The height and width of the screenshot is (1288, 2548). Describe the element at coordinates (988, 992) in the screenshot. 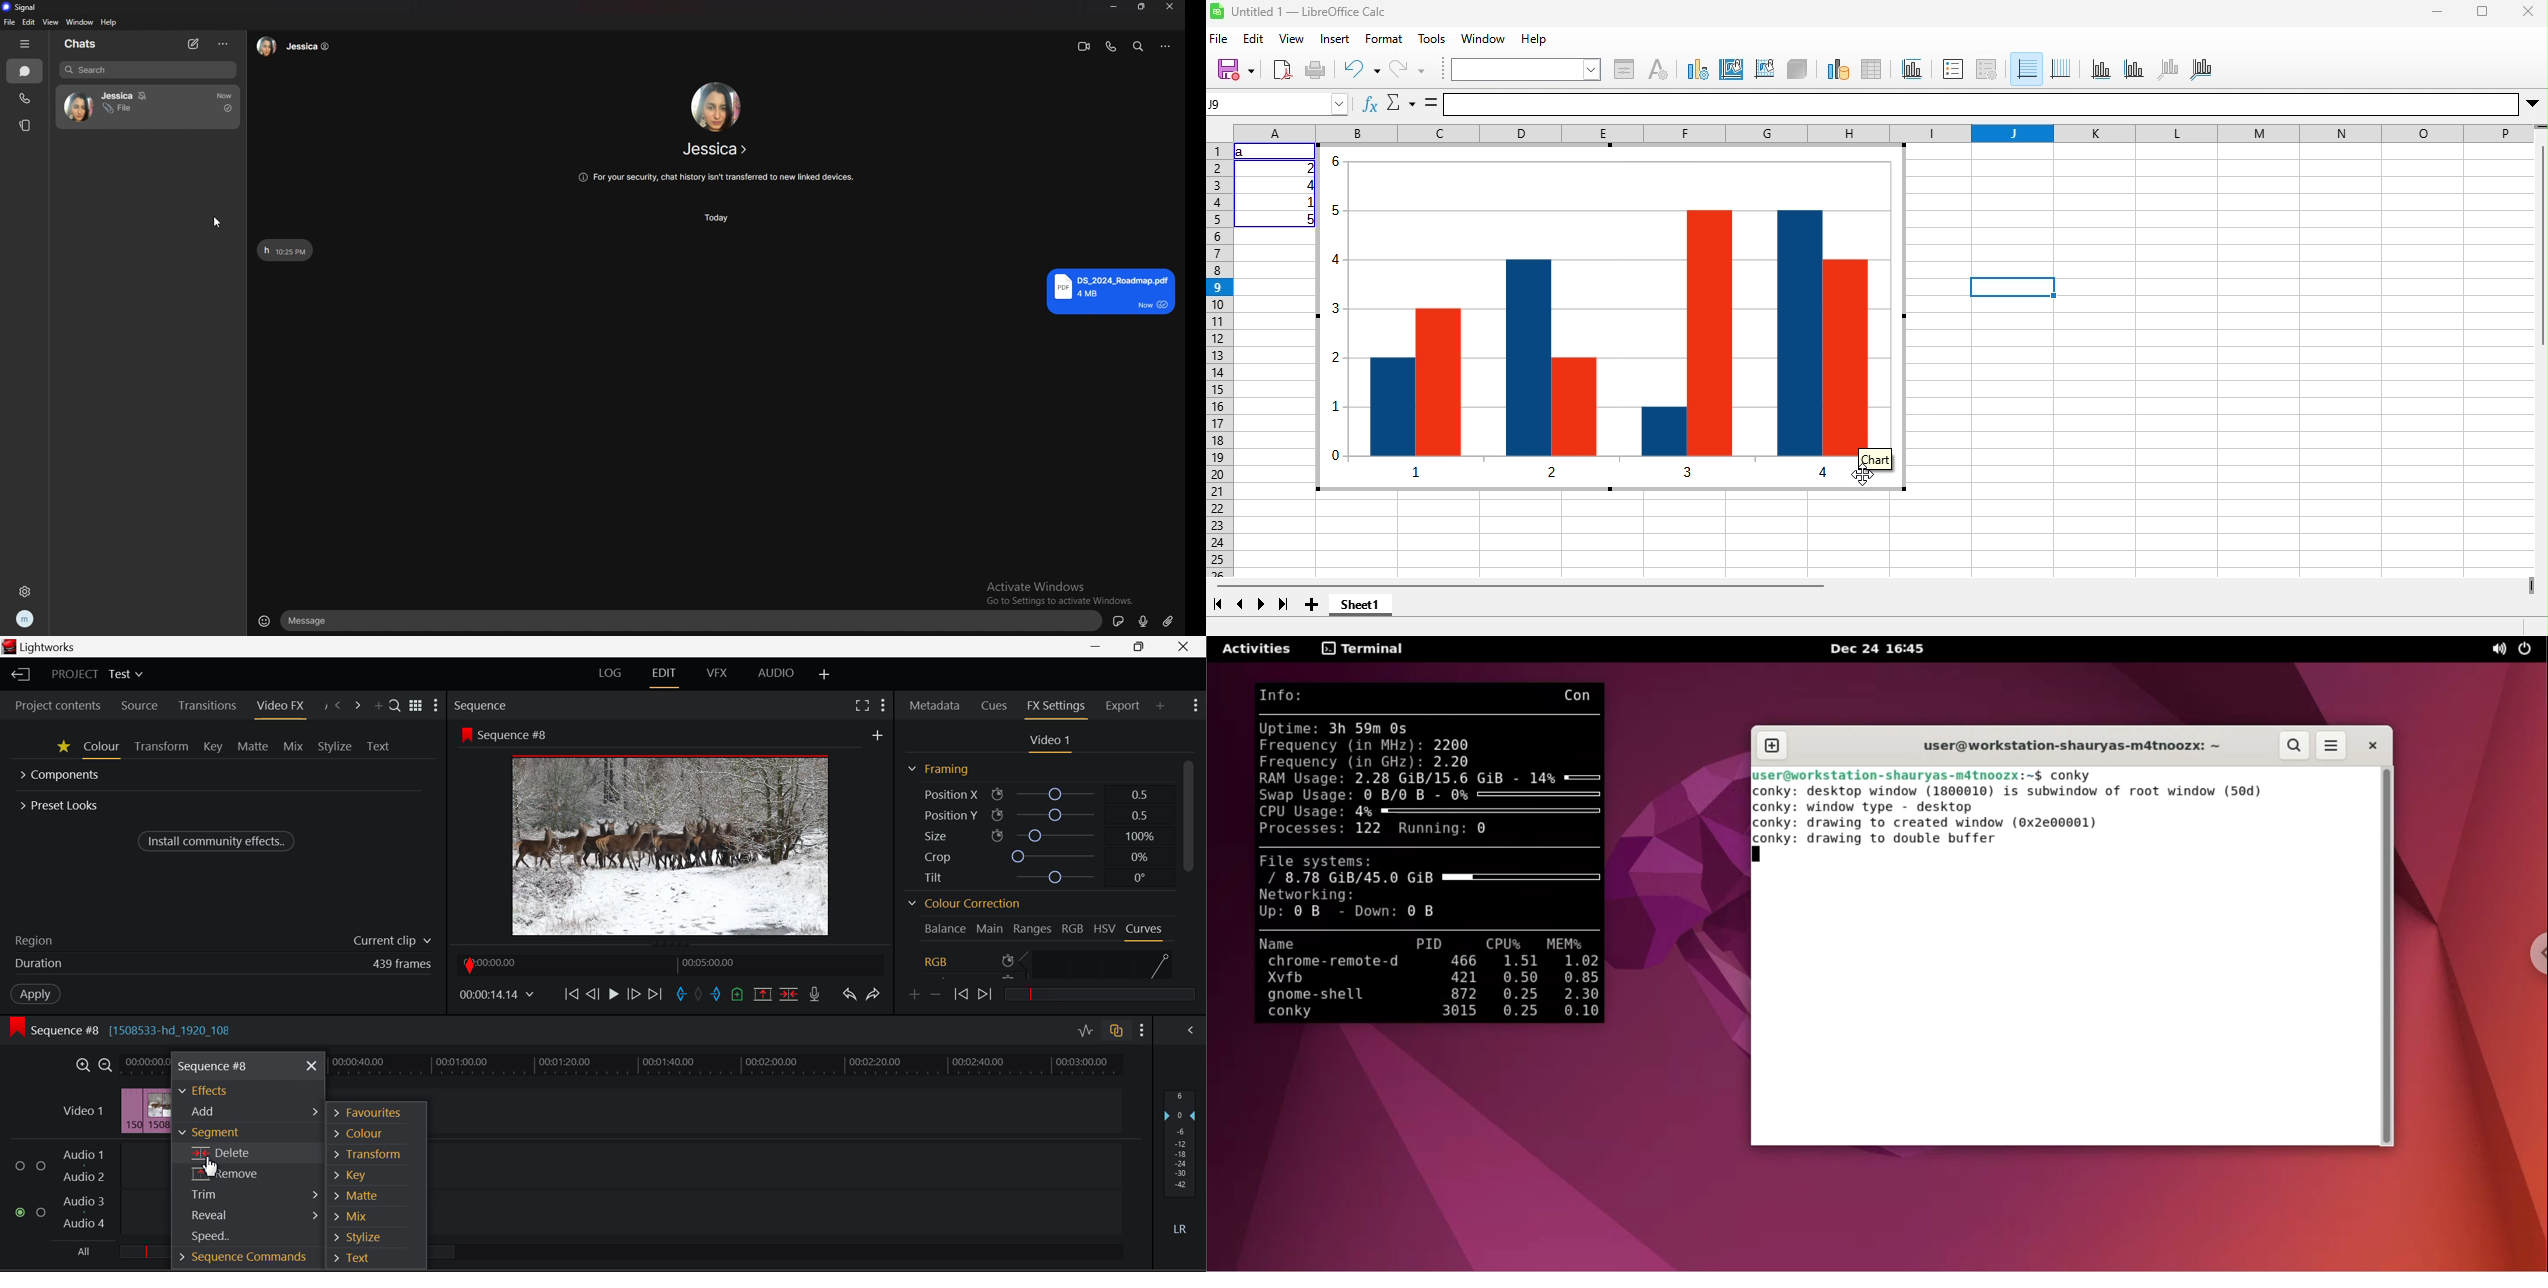

I see `Next keyframe` at that location.